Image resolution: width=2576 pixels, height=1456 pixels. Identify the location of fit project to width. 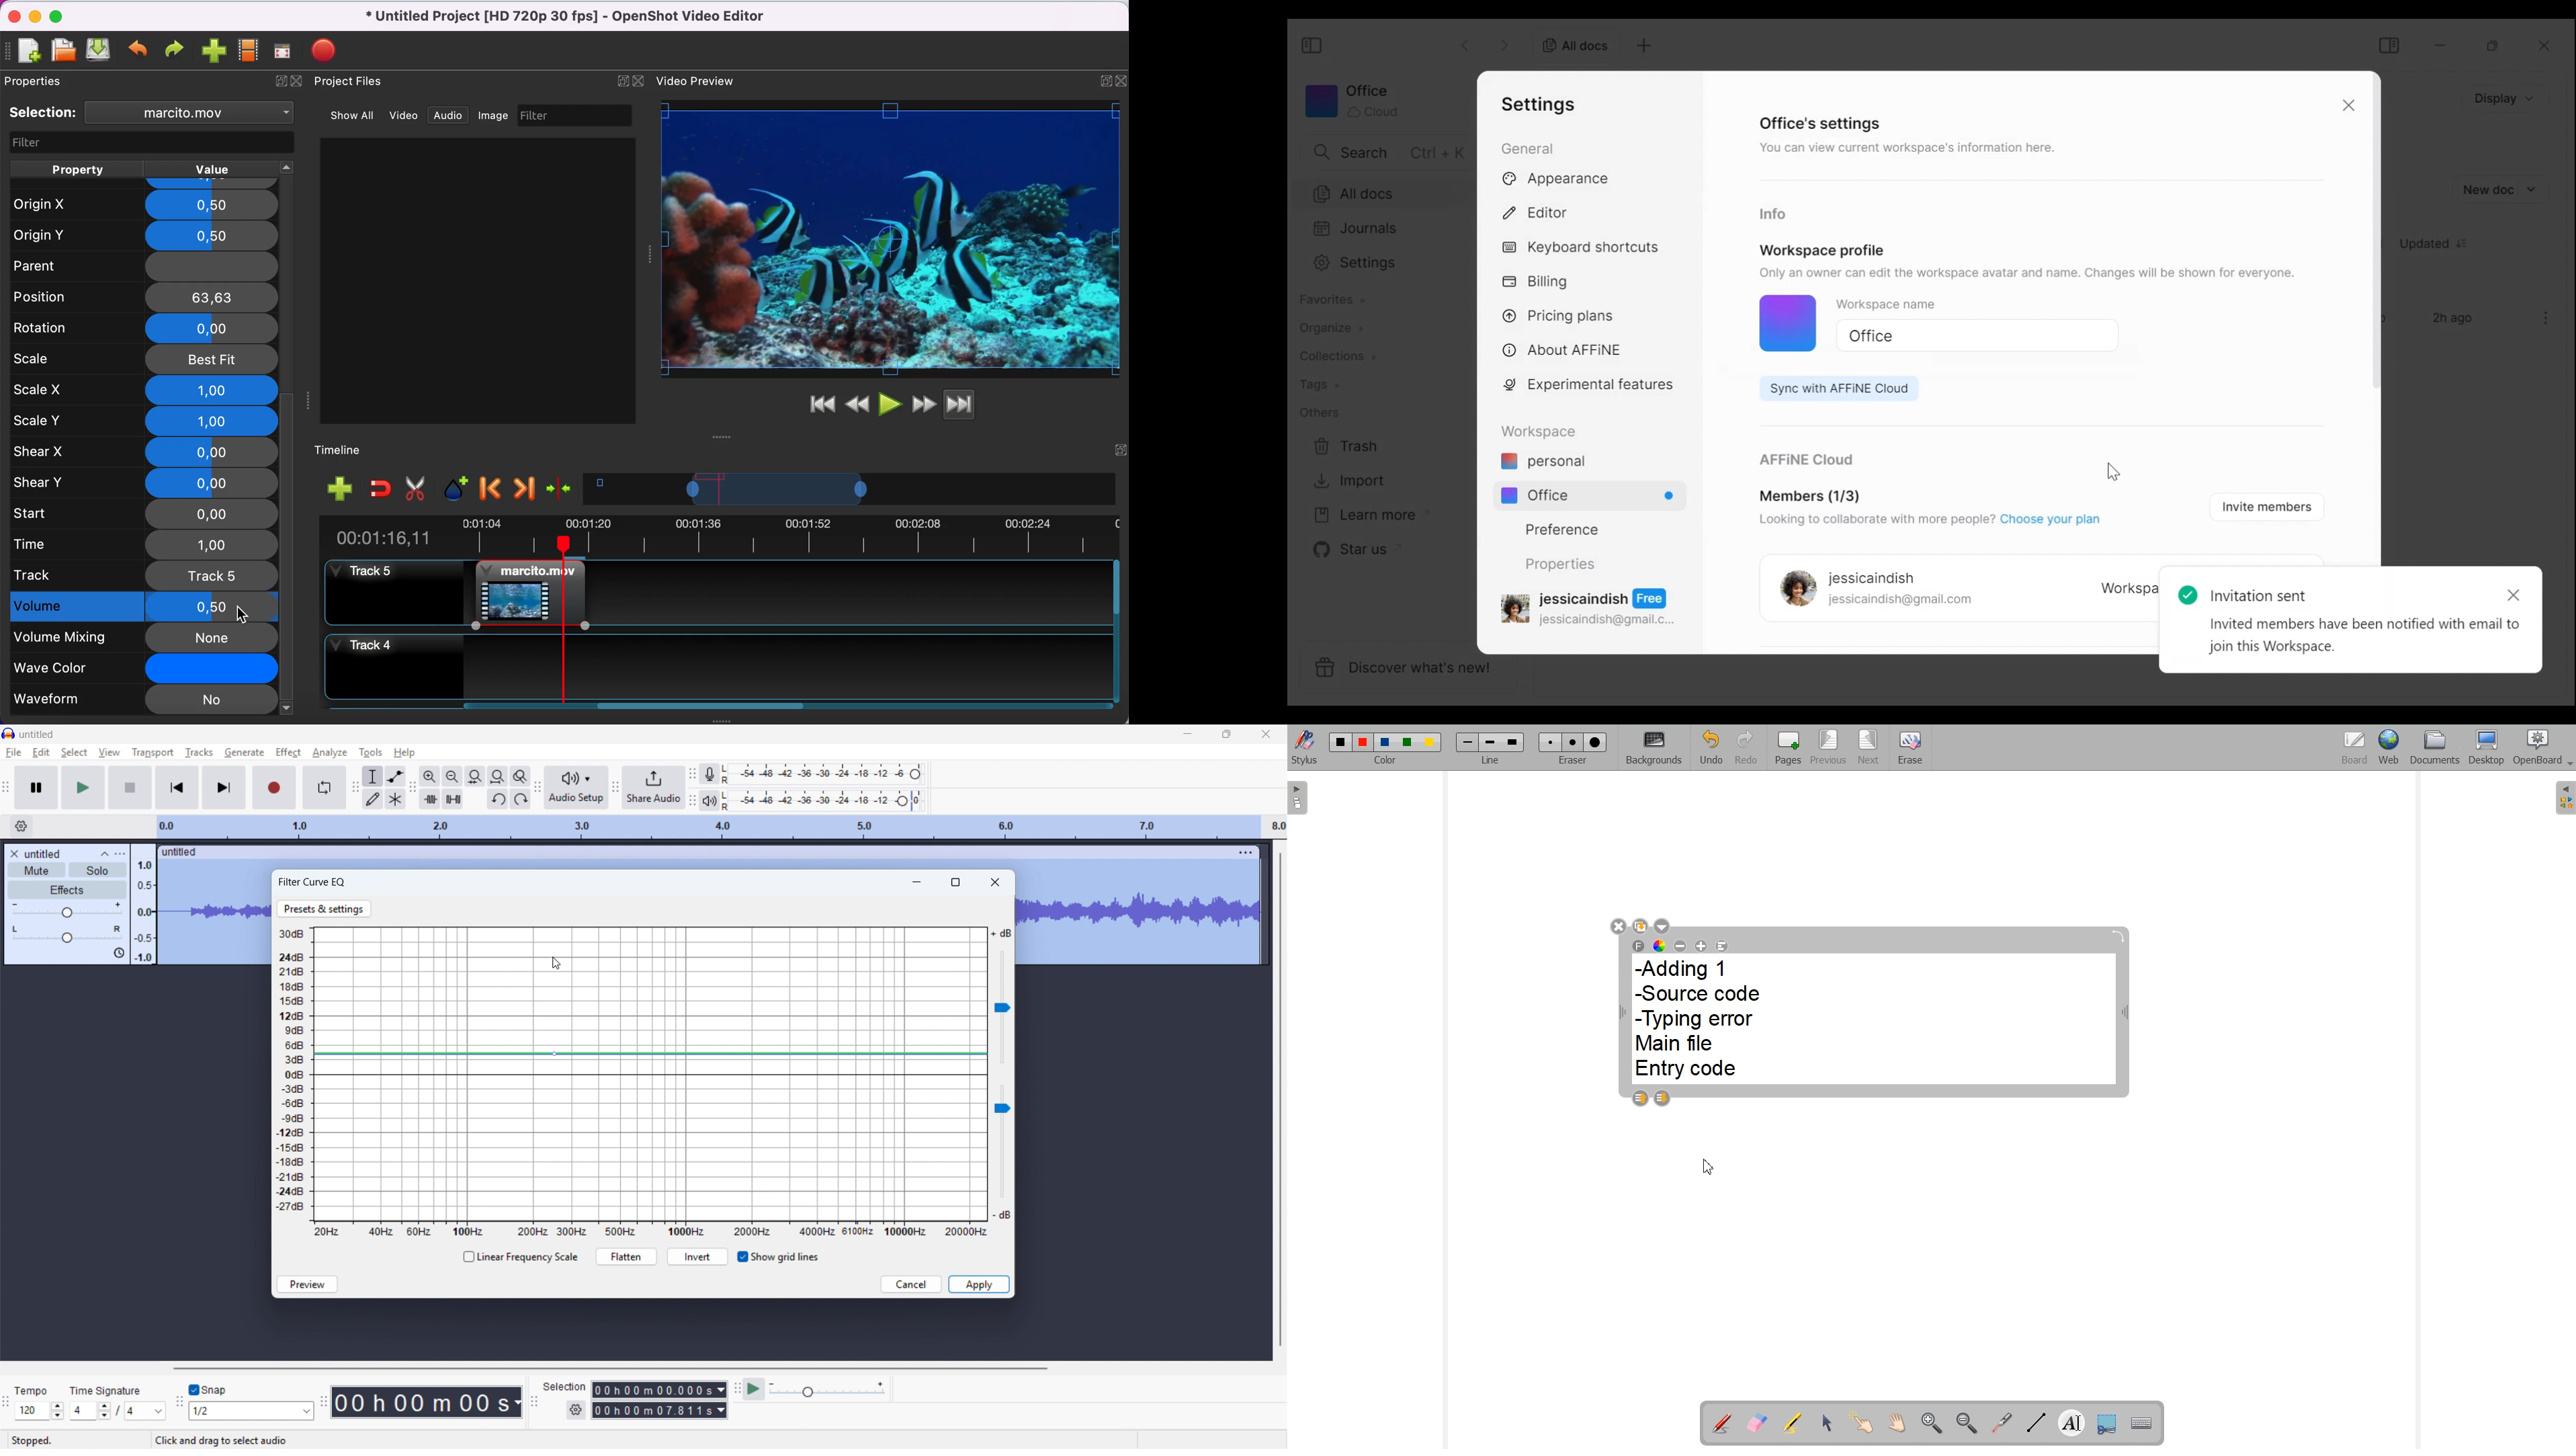
(497, 776).